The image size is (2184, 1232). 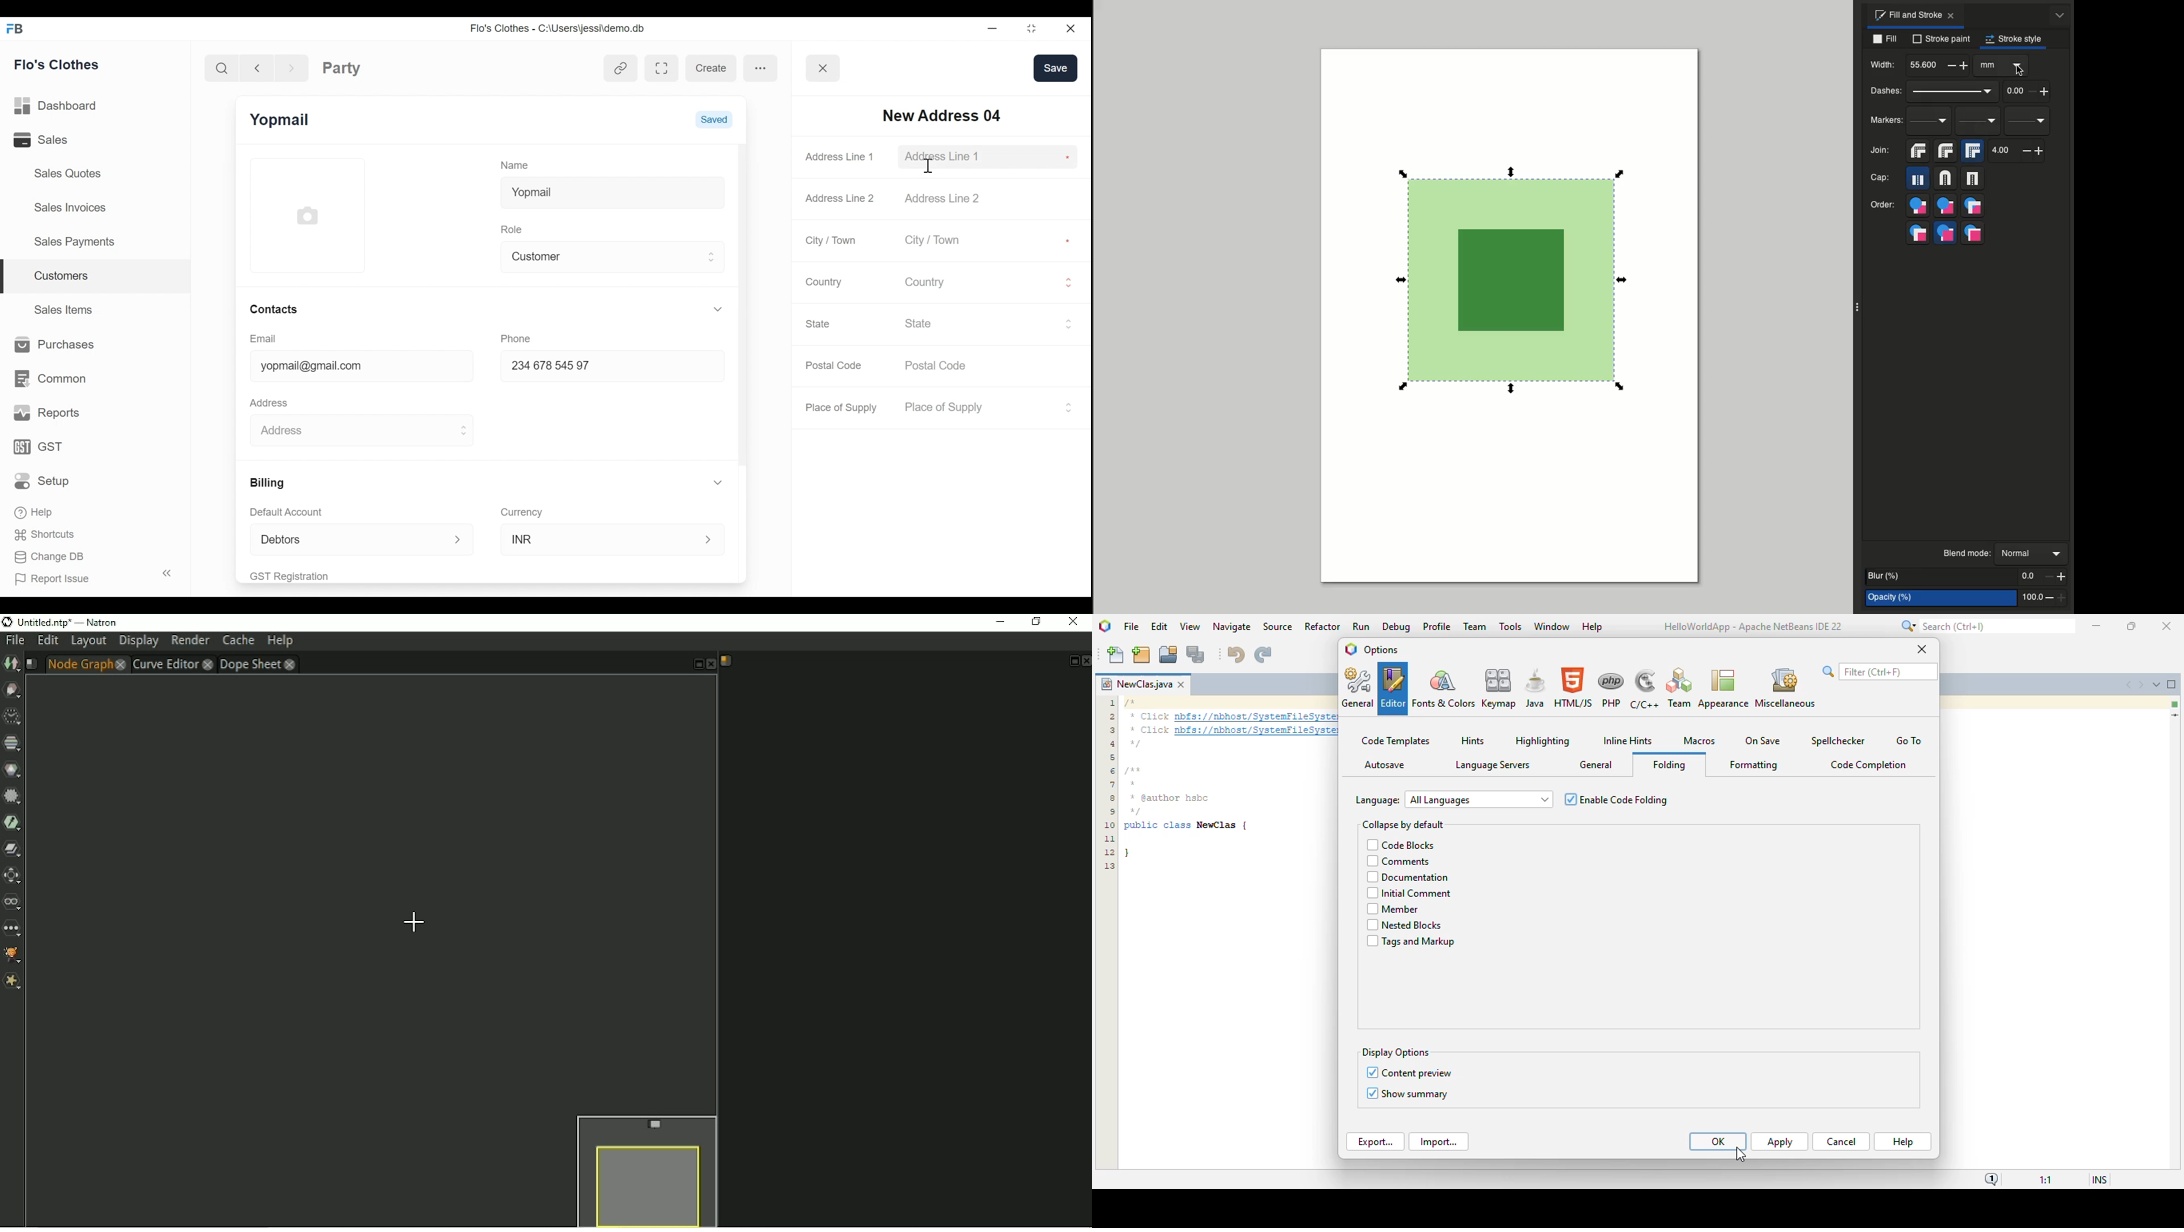 What do you see at coordinates (1624, 389) in the screenshot?
I see `Scale selection` at bounding box center [1624, 389].